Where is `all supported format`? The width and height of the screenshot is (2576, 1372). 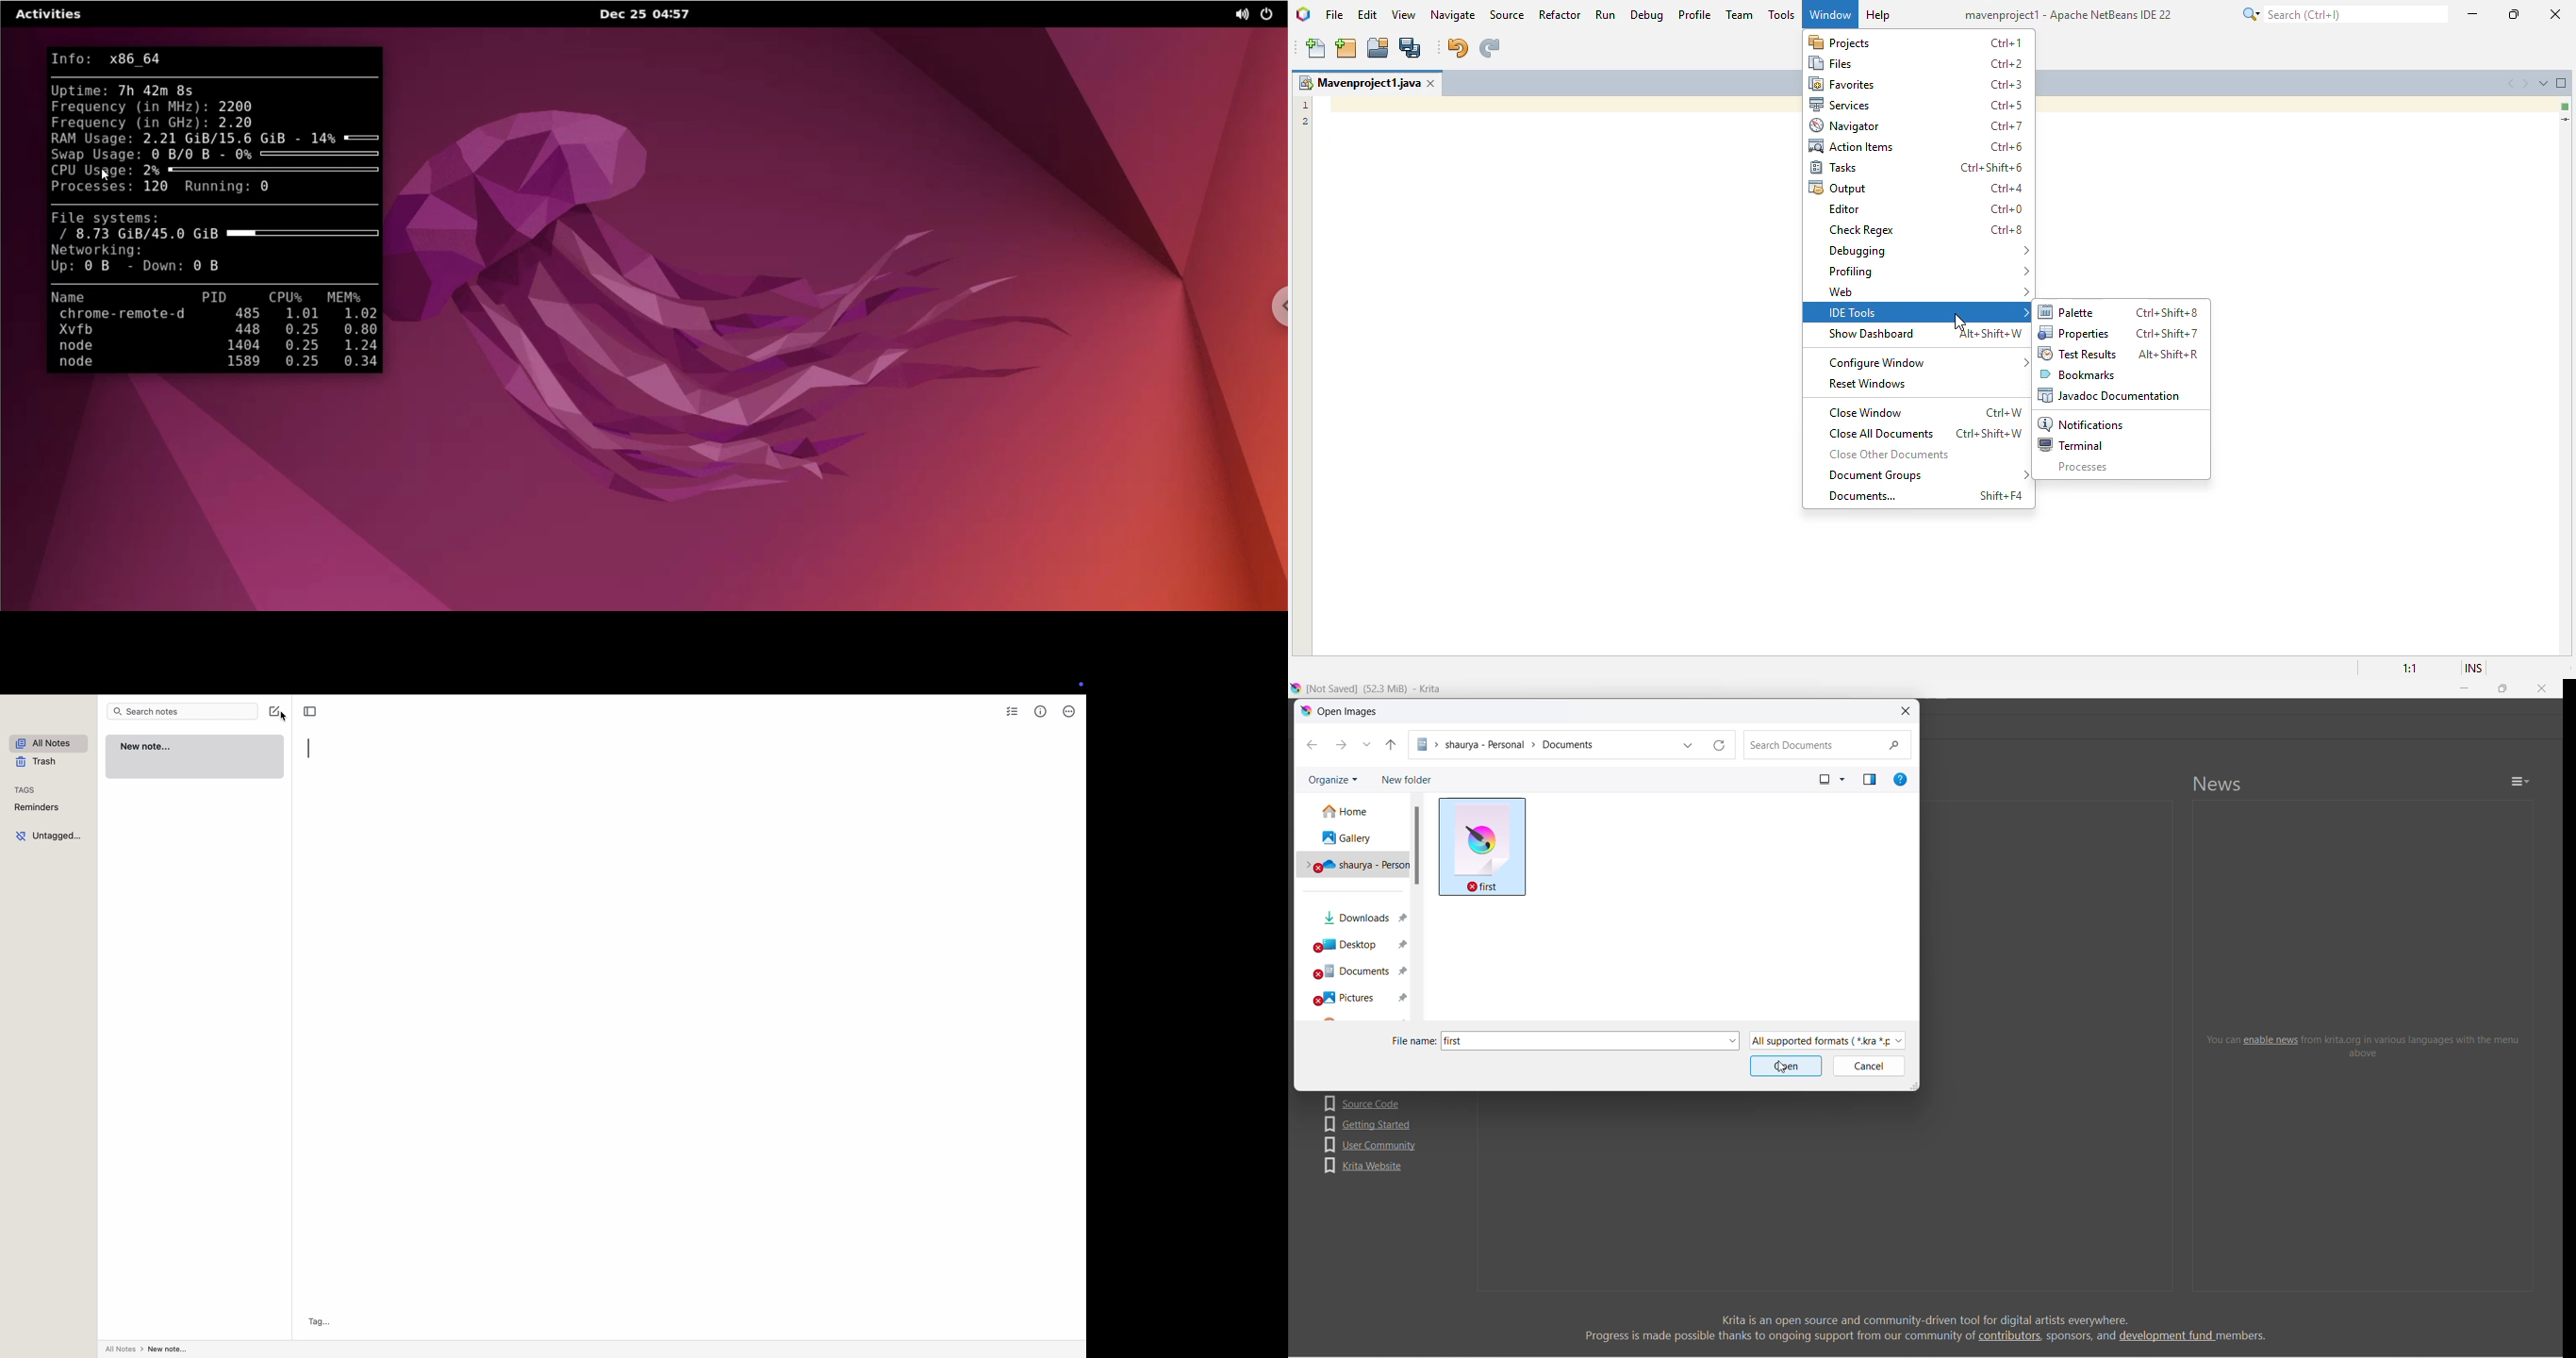 all supported format is located at coordinates (1828, 1041).